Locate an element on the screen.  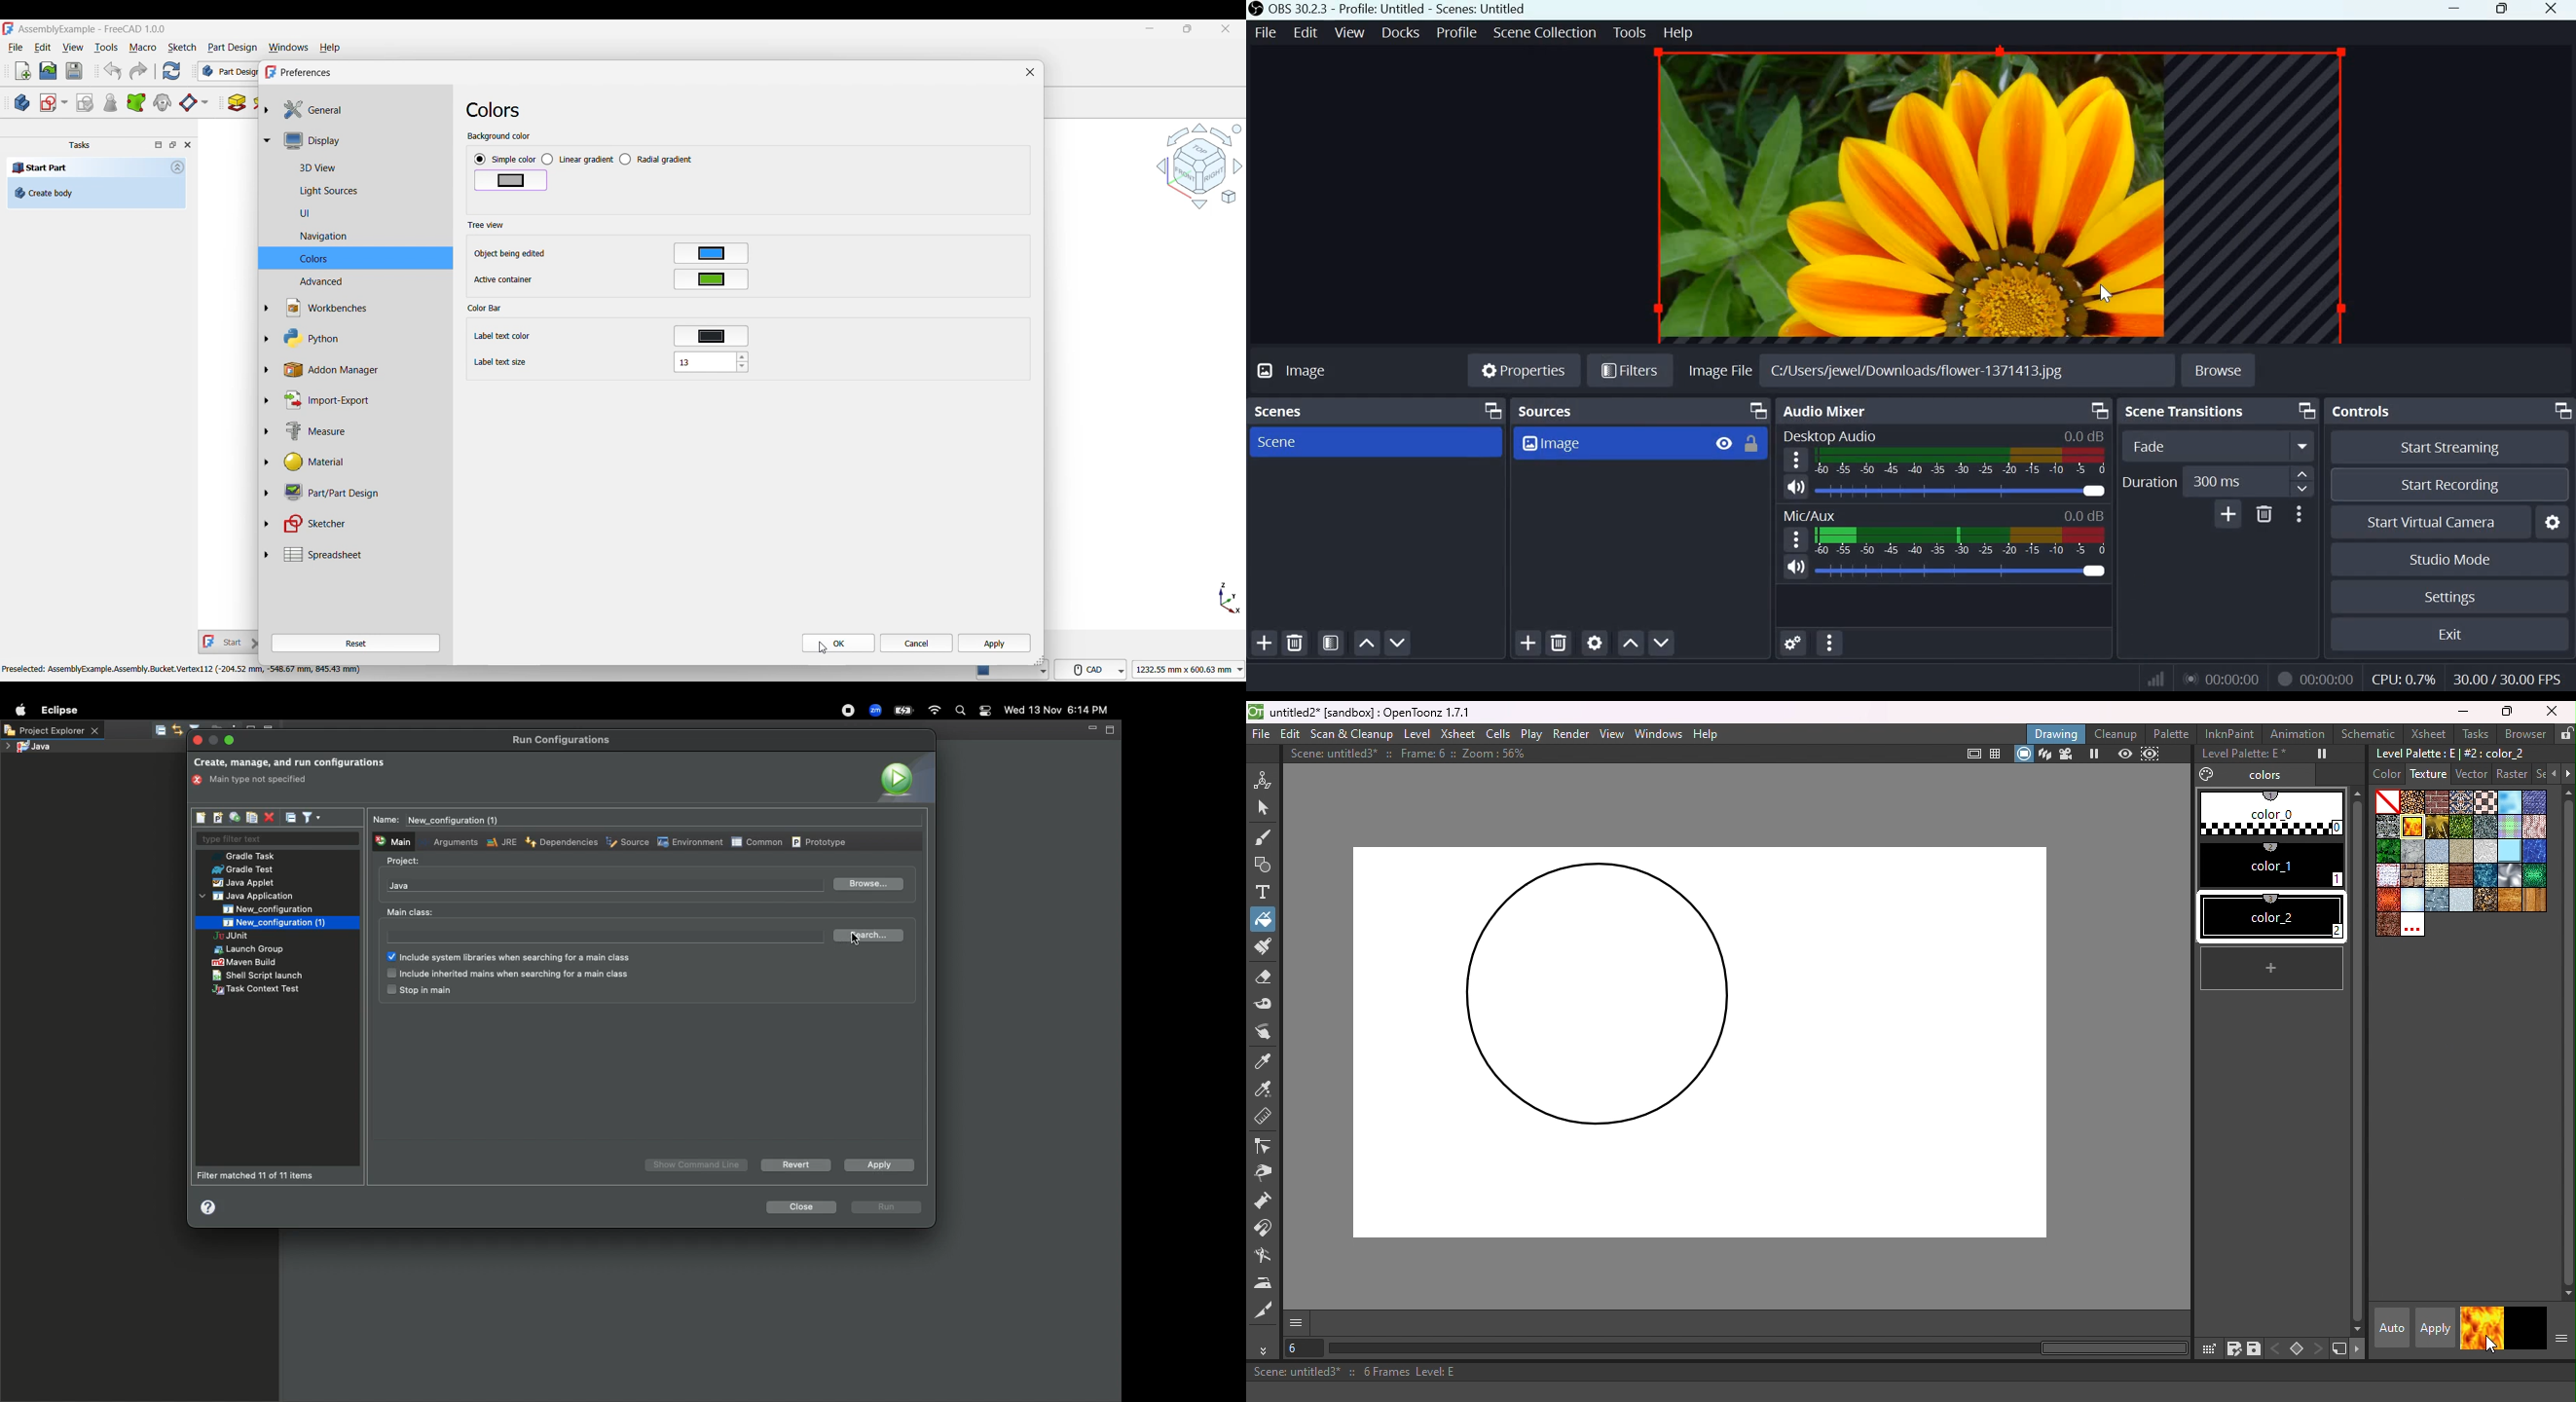
Scene: untitled3* :: 6 Frames Level: E is located at coordinates (1911, 1374).